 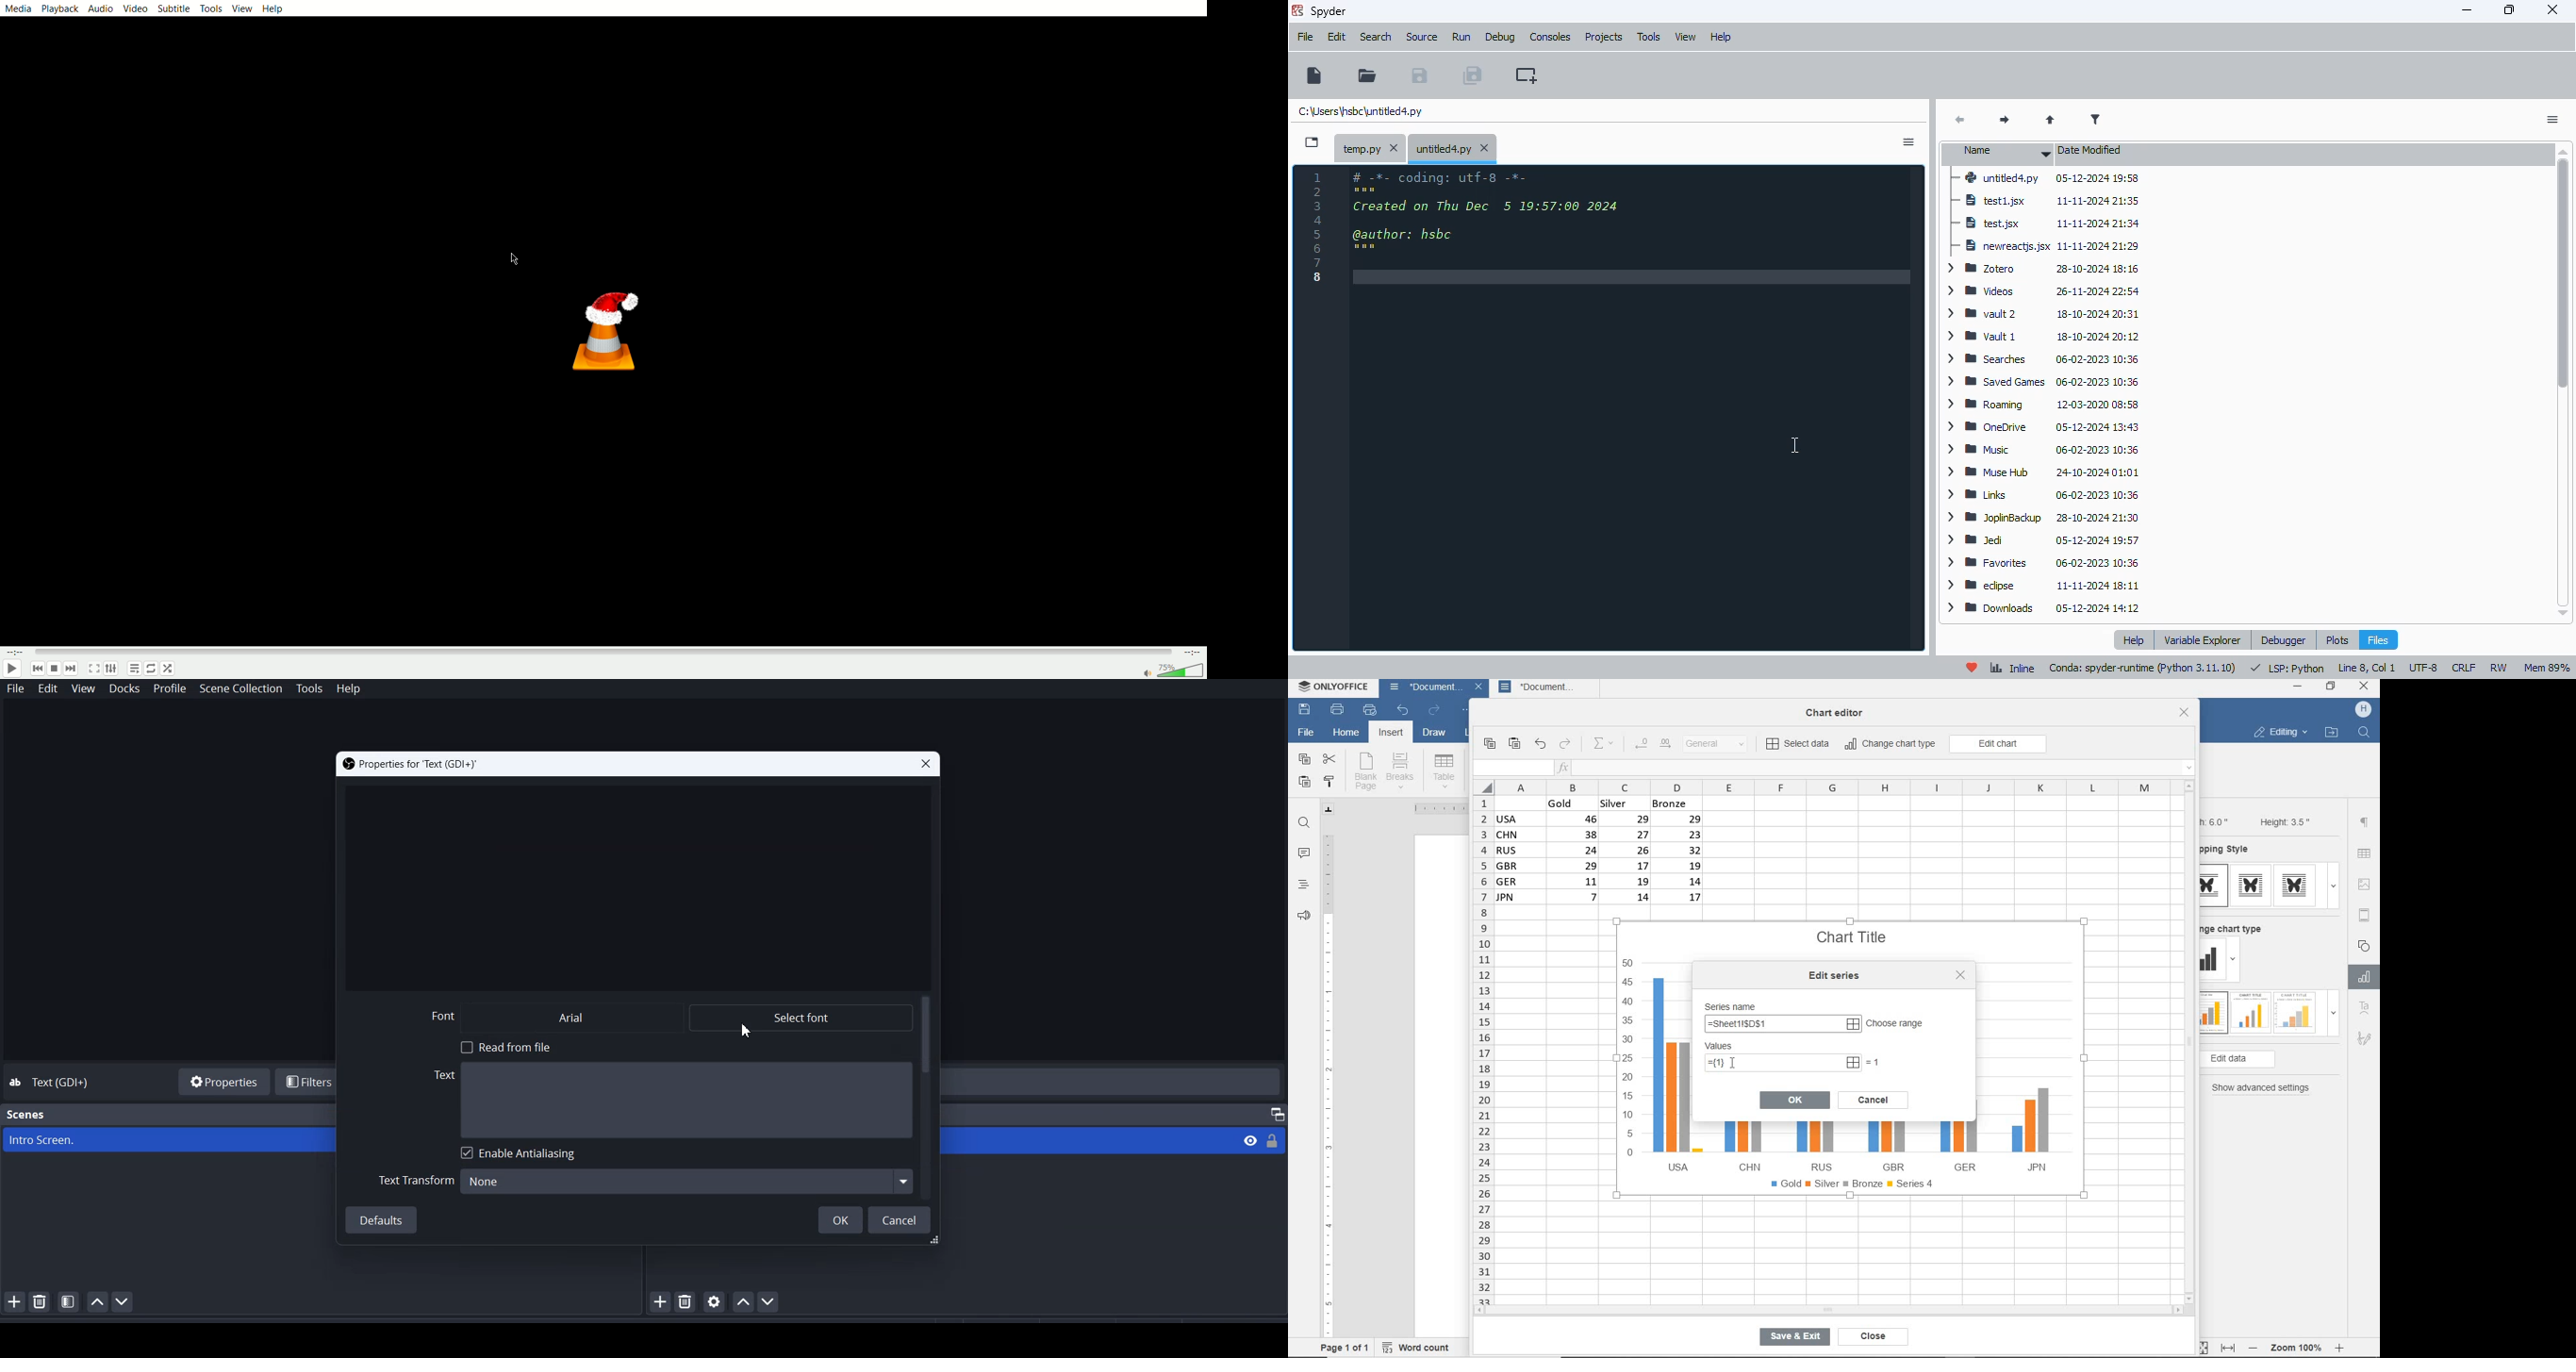 I want to click on help spyder!, so click(x=1973, y=668).